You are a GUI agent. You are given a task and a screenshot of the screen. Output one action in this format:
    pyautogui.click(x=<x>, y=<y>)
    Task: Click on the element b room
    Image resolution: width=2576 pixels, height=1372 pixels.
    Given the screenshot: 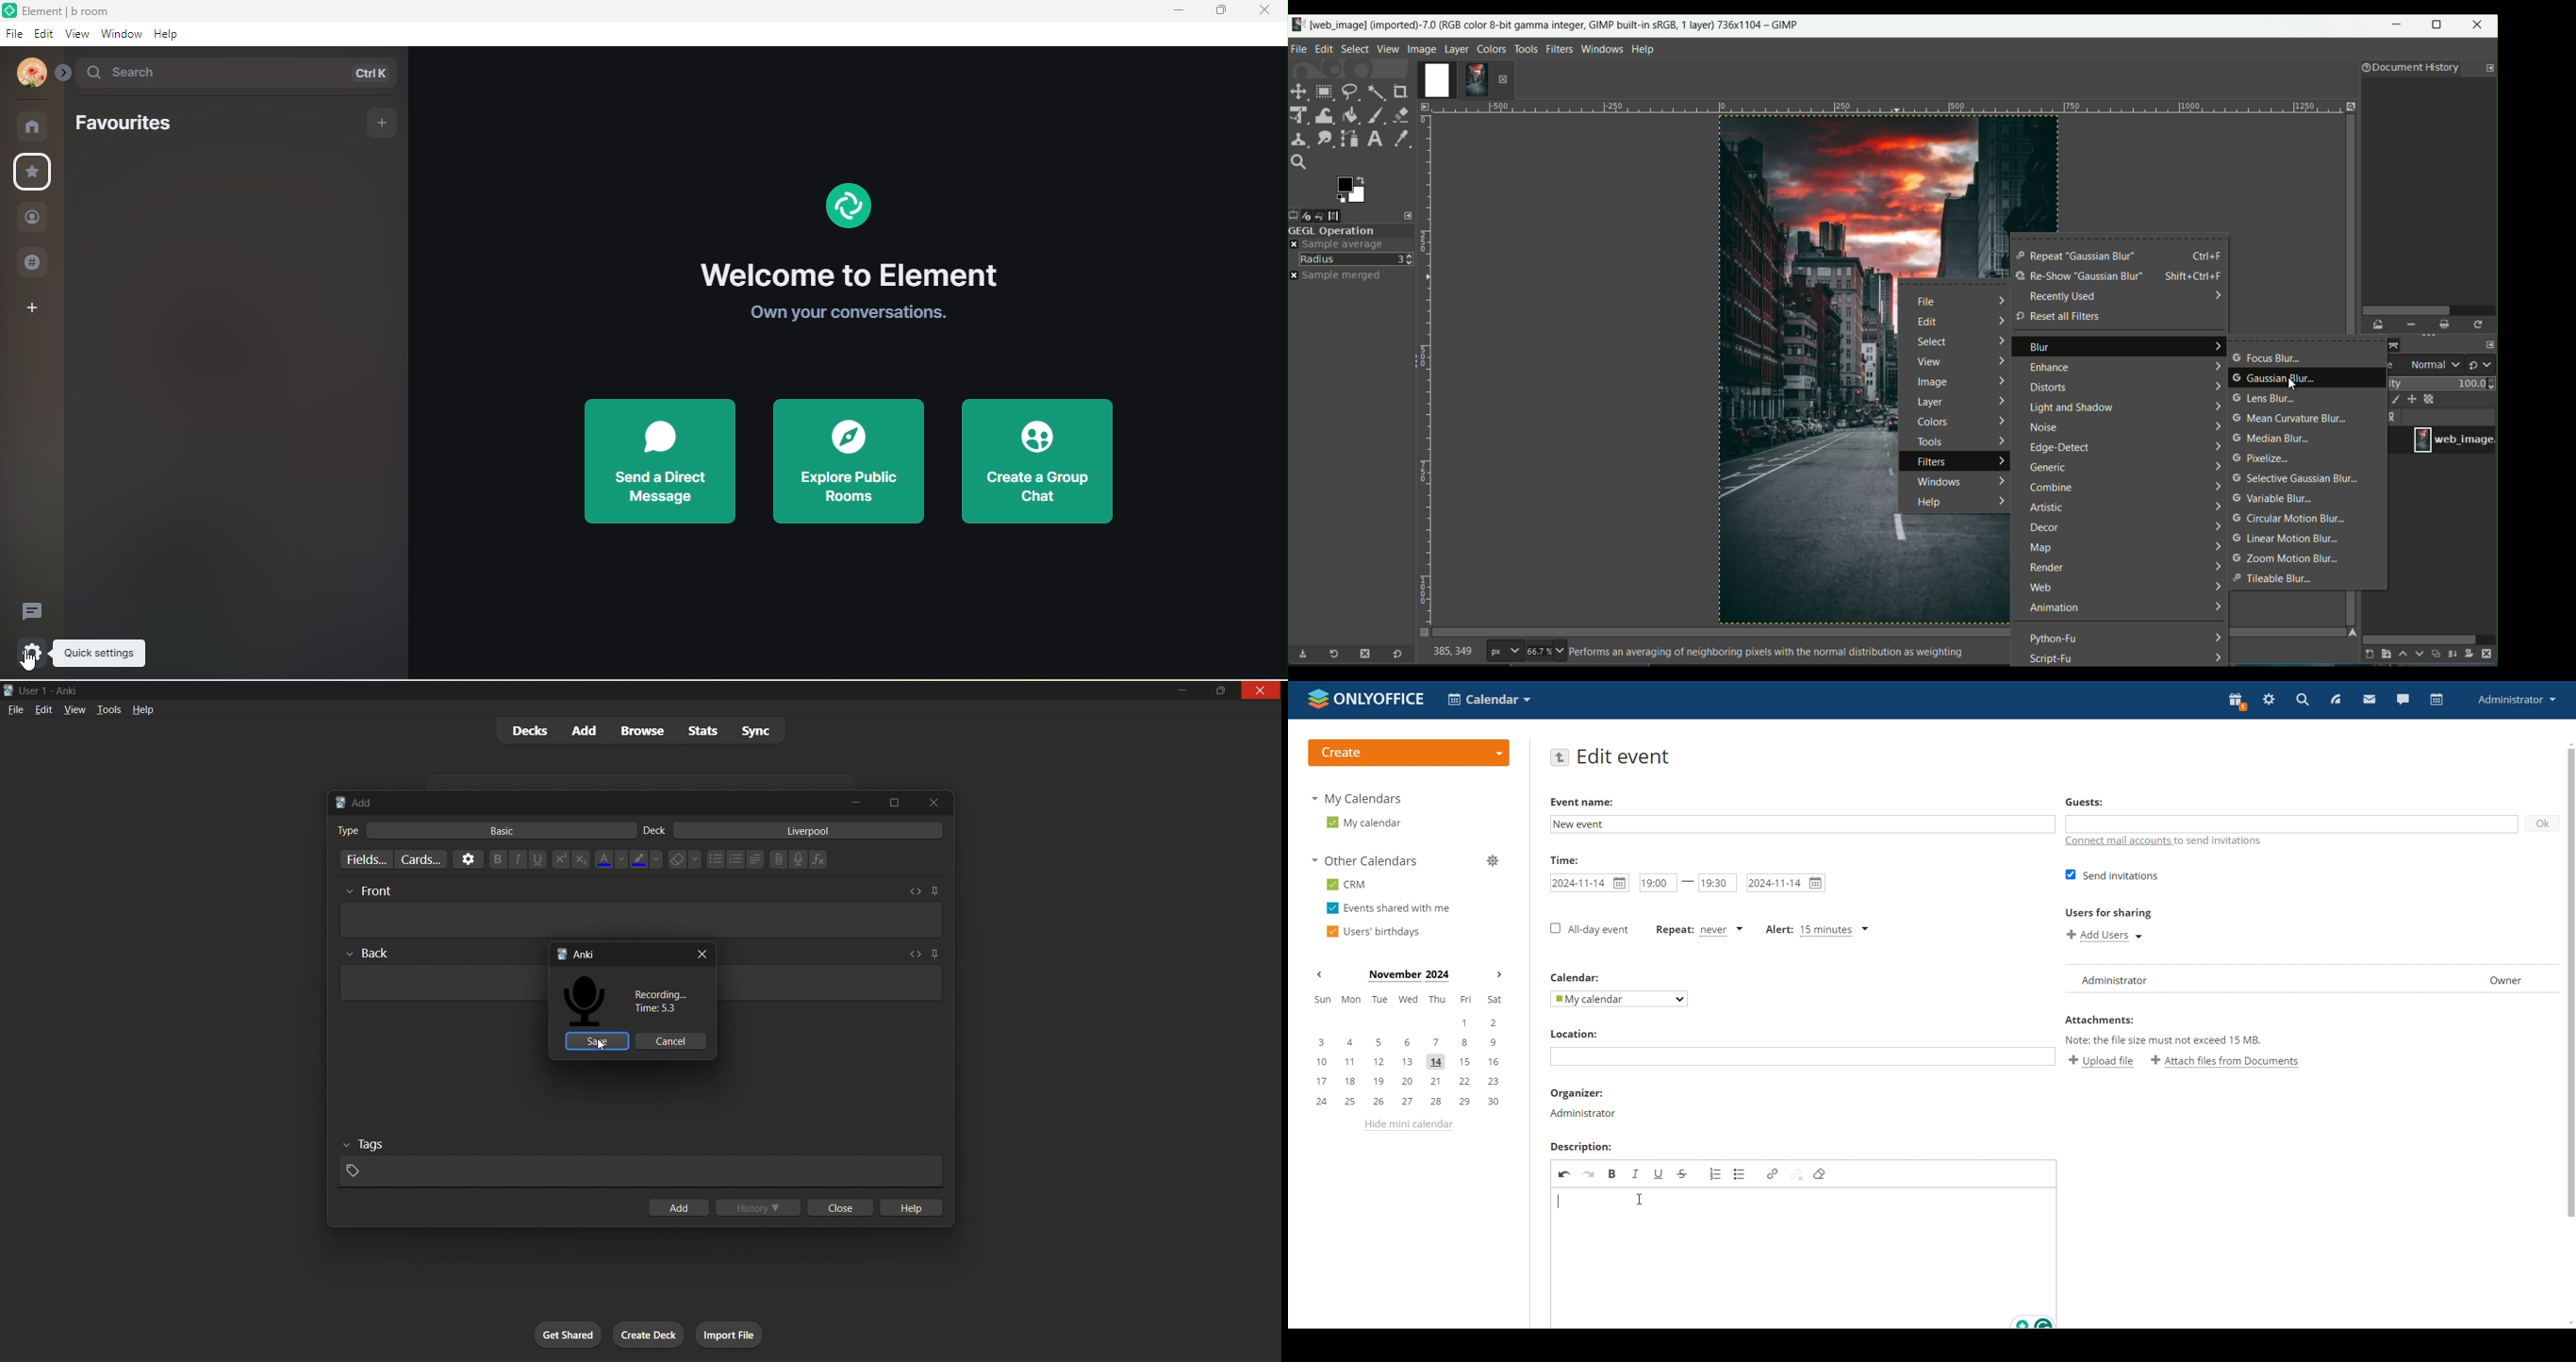 What is the action you would take?
    pyautogui.click(x=67, y=9)
    